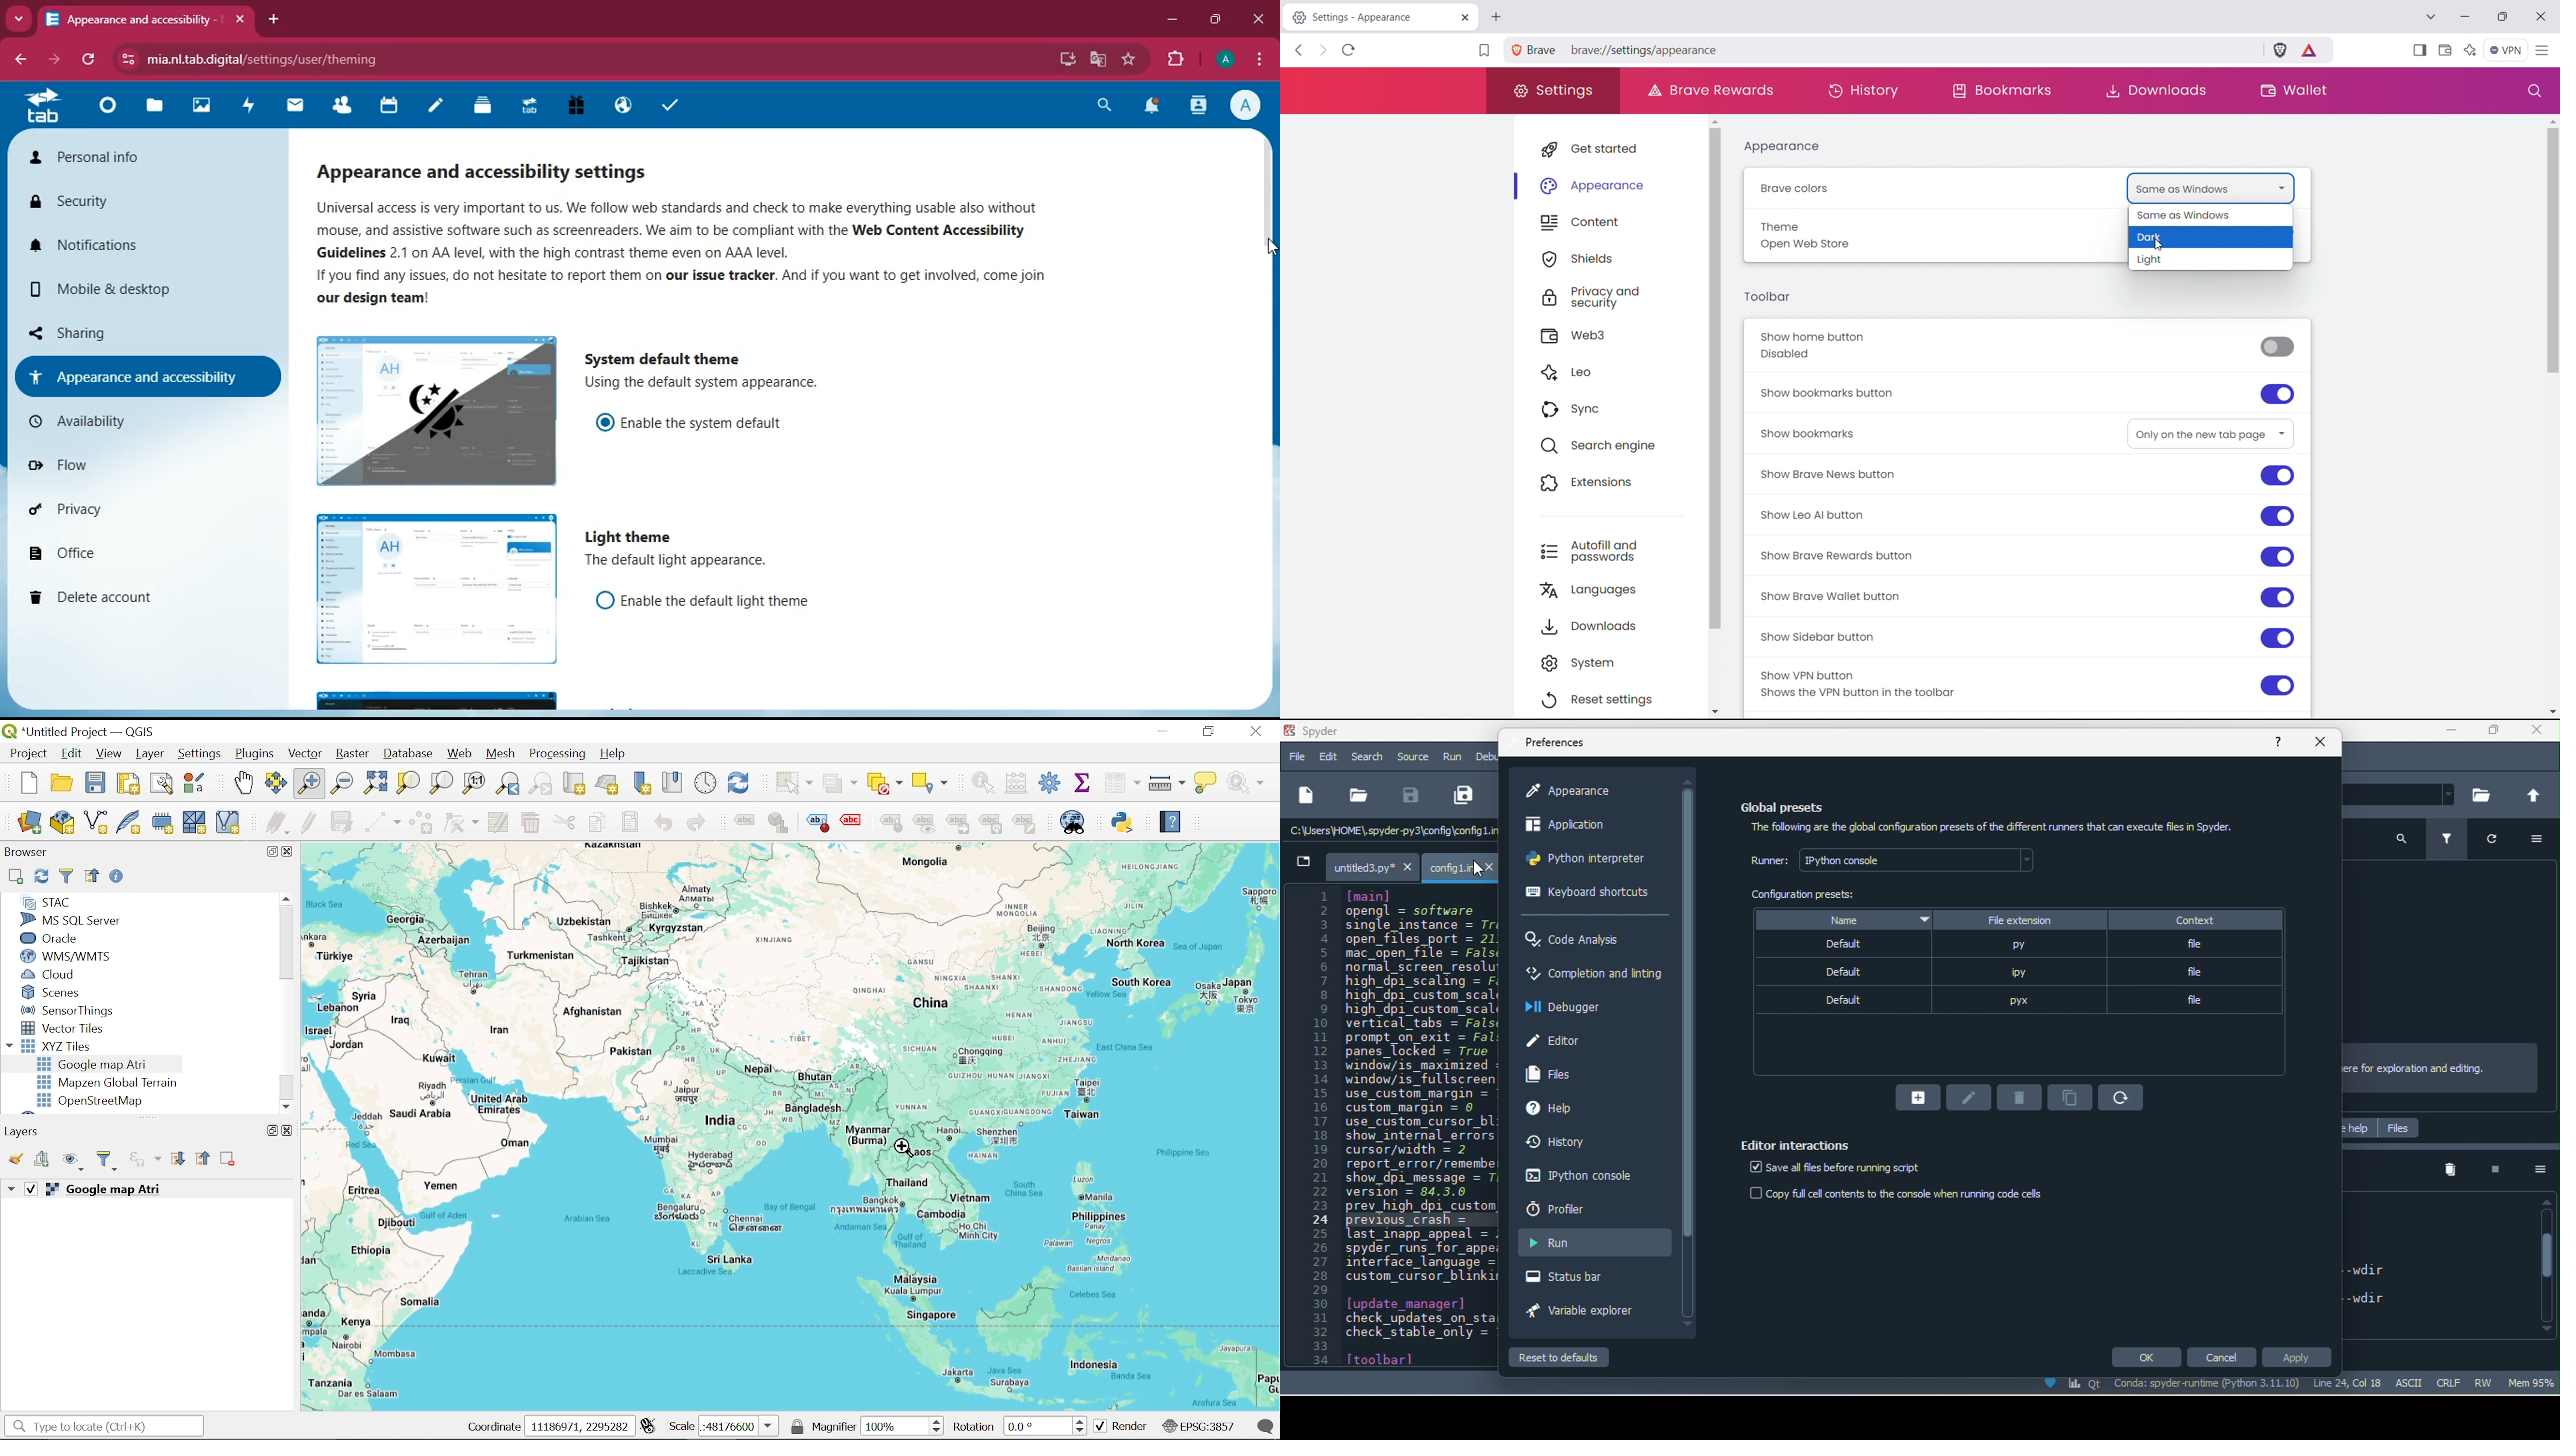  What do you see at coordinates (695, 824) in the screenshot?
I see `Redo` at bounding box center [695, 824].